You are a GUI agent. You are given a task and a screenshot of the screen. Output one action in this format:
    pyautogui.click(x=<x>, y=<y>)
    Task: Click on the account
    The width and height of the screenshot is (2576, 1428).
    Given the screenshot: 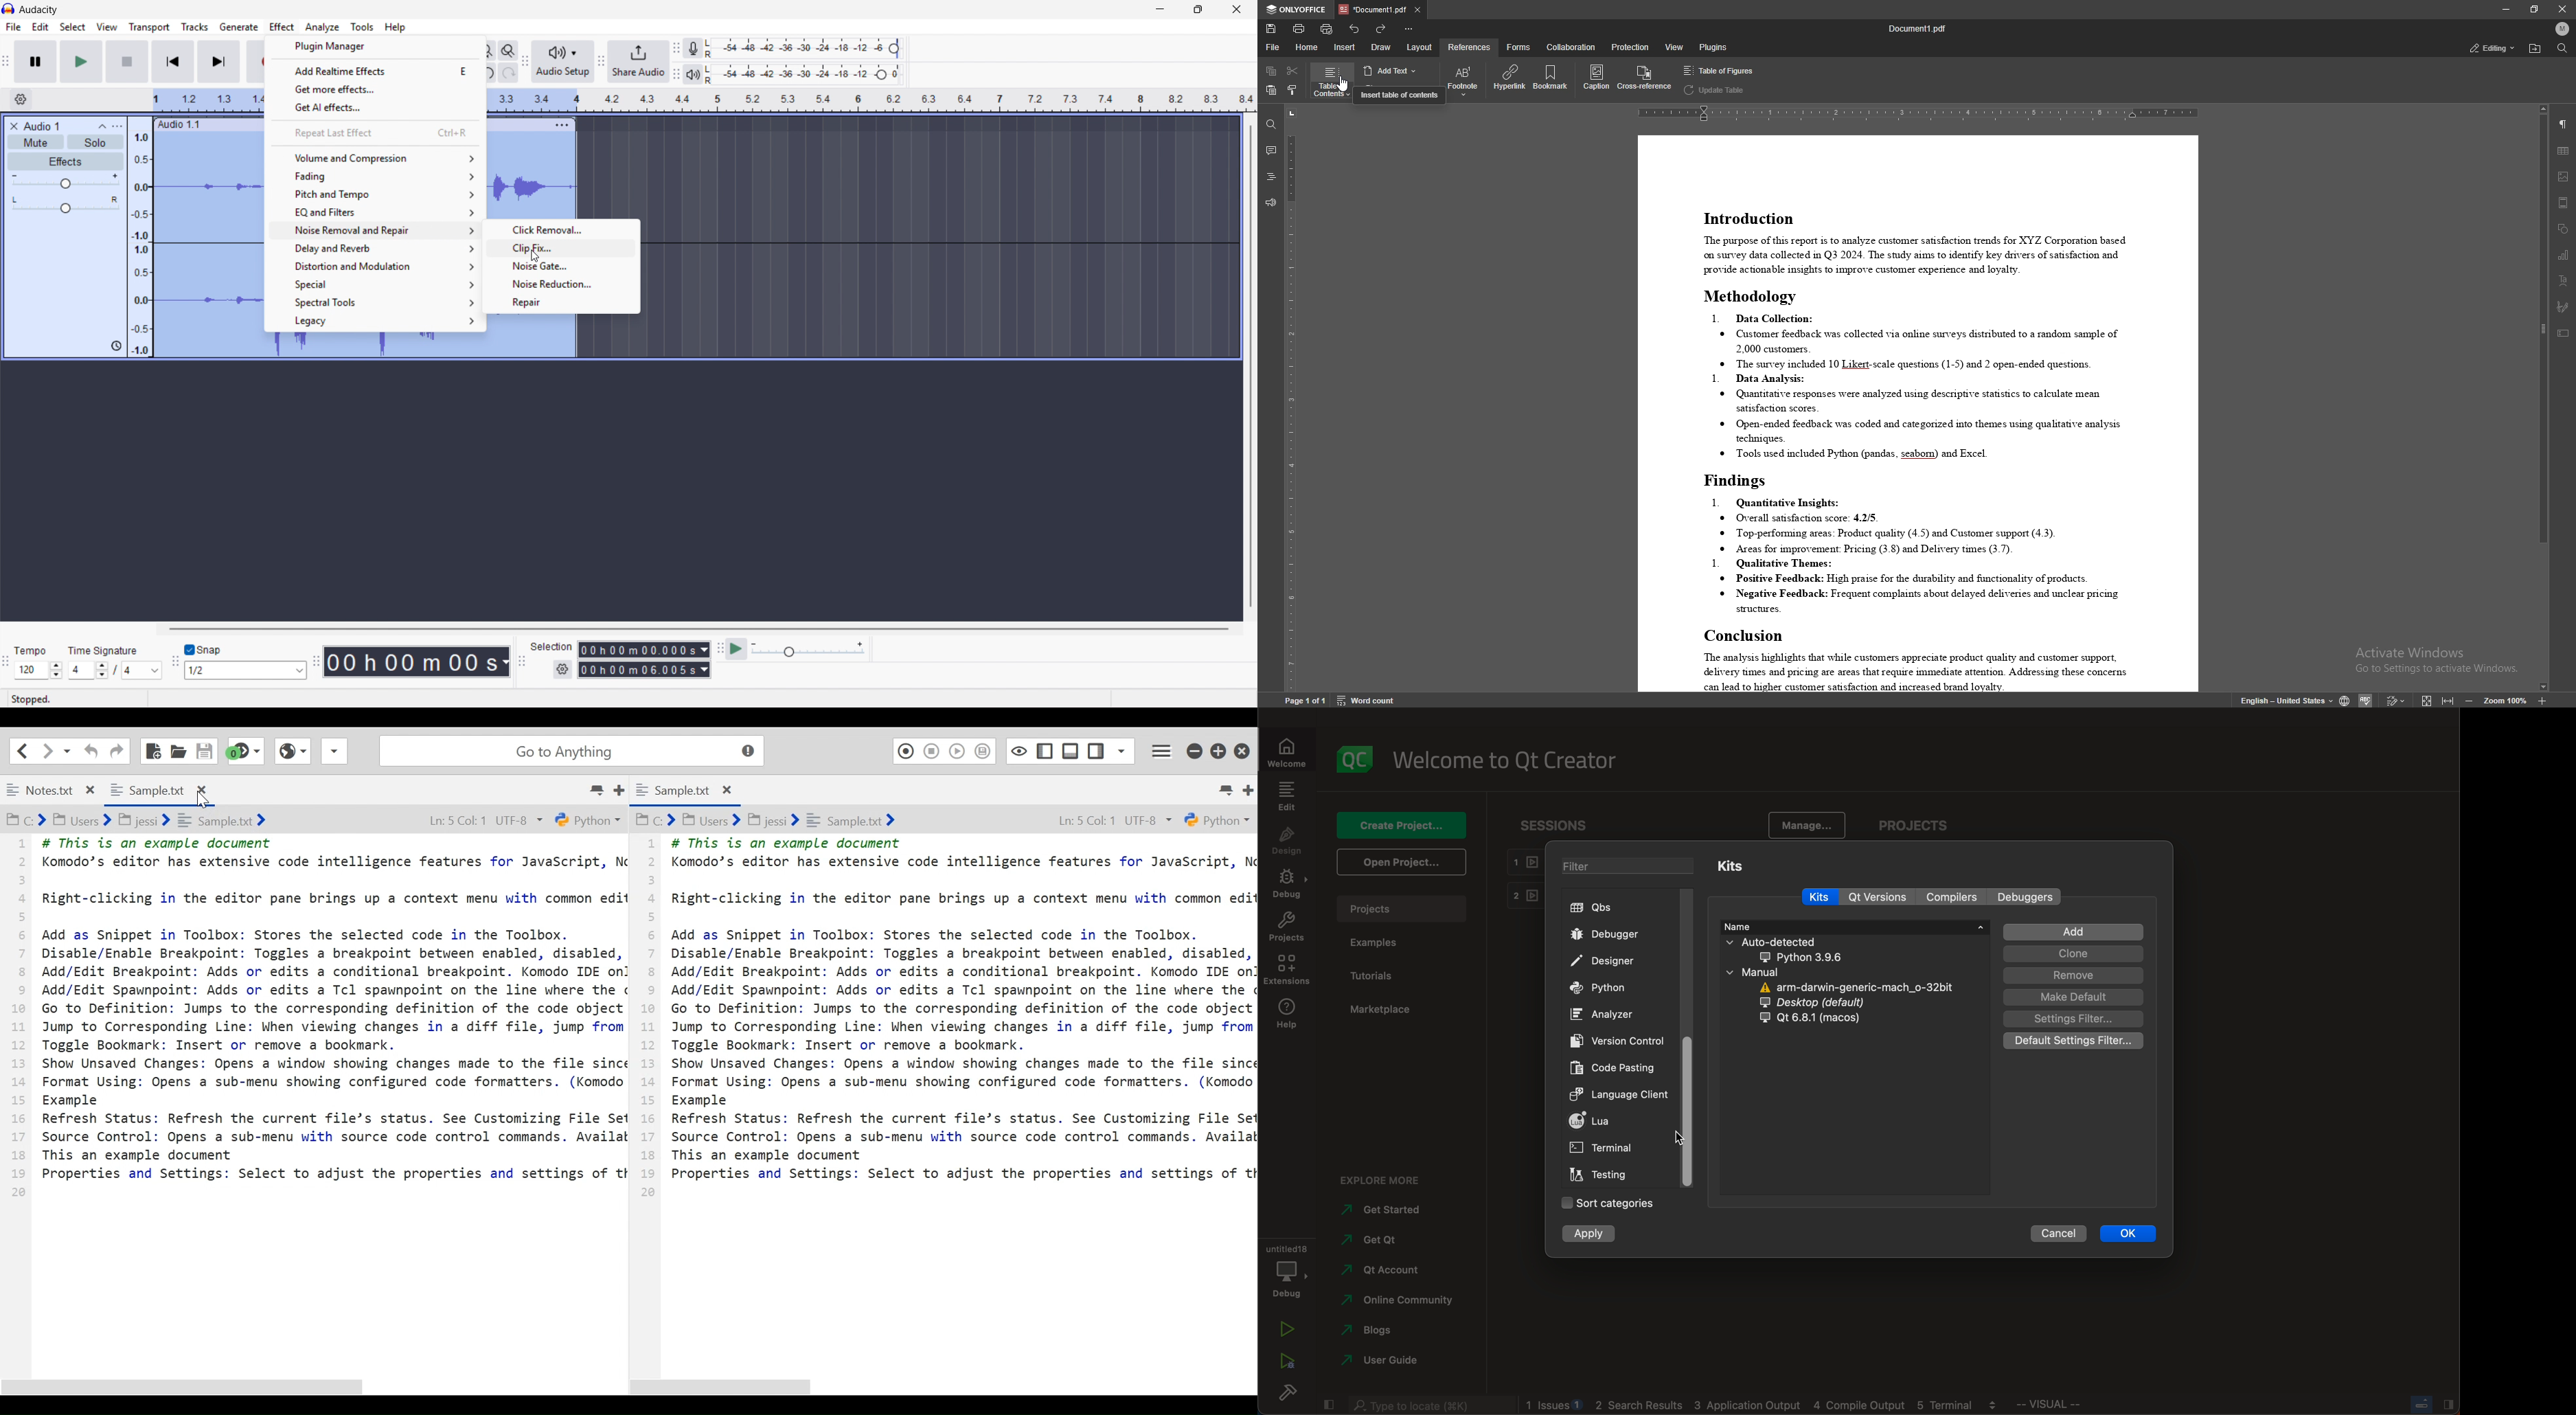 What is the action you would take?
    pyautogui.click(x=1386, y=1266)
    